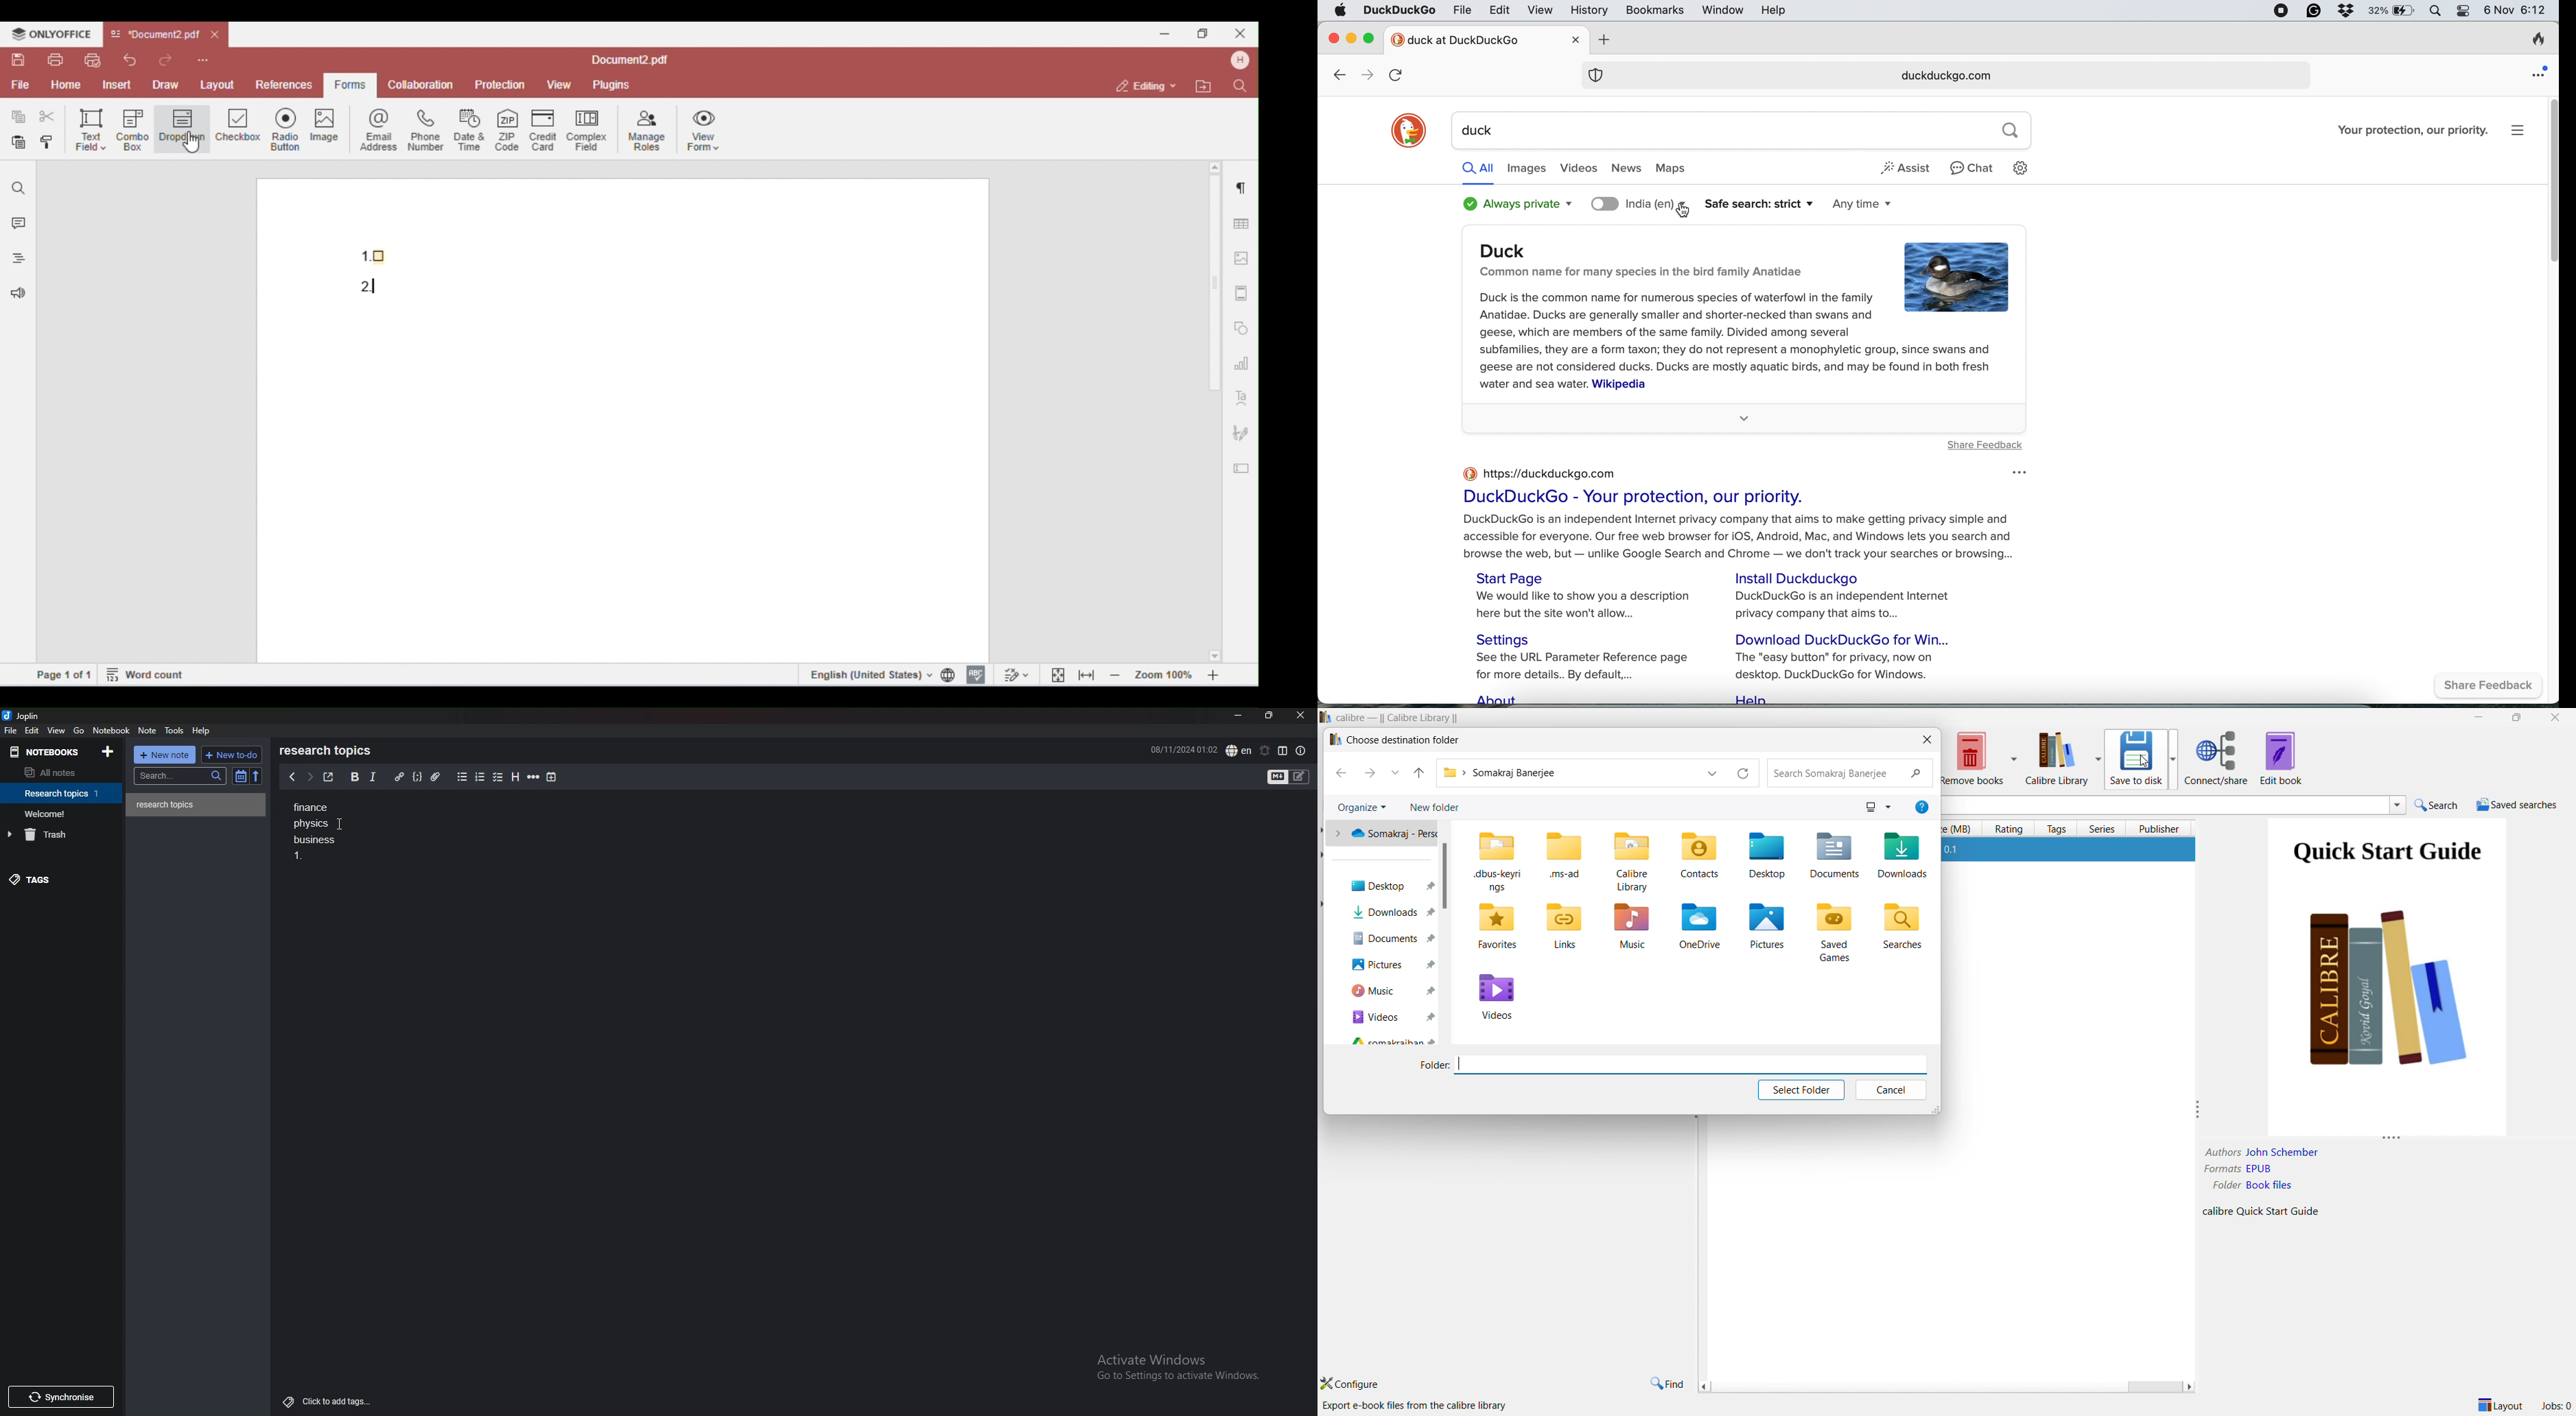 The height and width of the screenshot is (1428, 2576). What do you see at coordinates (1564, 856) in the screenshot?
I see `.ms-ad` at bounding box center [1564, 856].